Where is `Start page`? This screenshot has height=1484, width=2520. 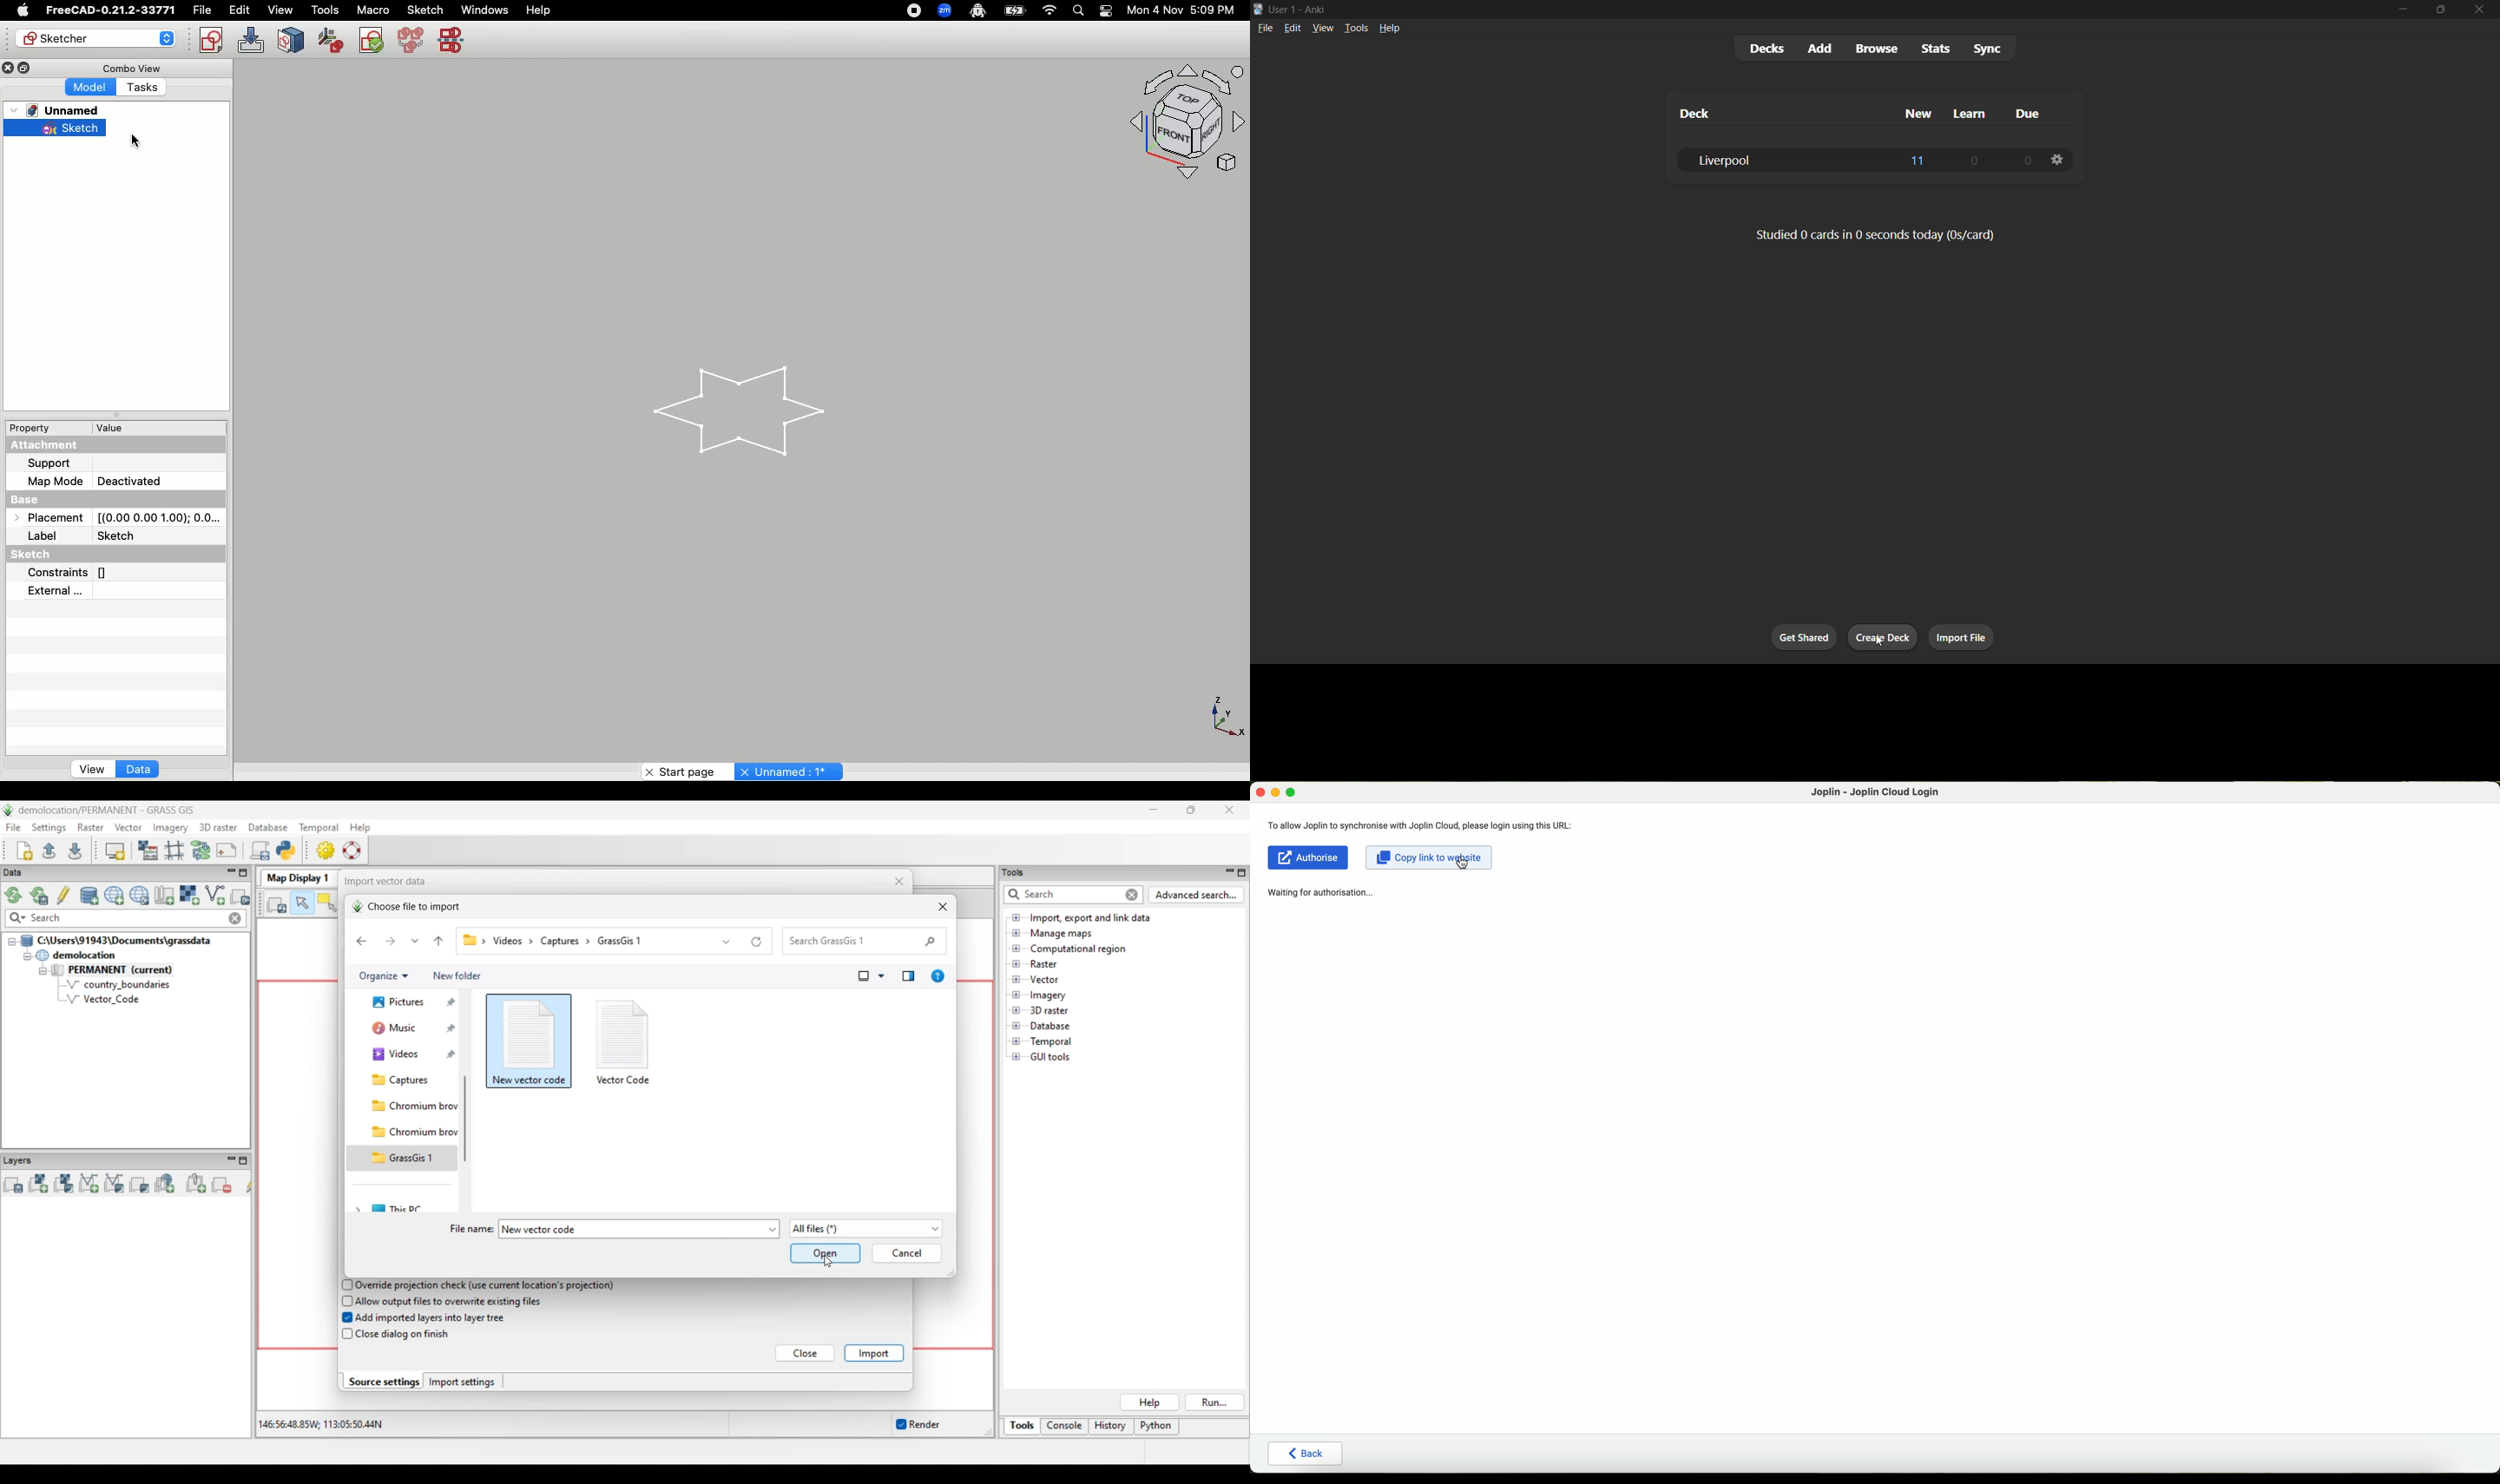 Start page is located at coordinates (684, 769).